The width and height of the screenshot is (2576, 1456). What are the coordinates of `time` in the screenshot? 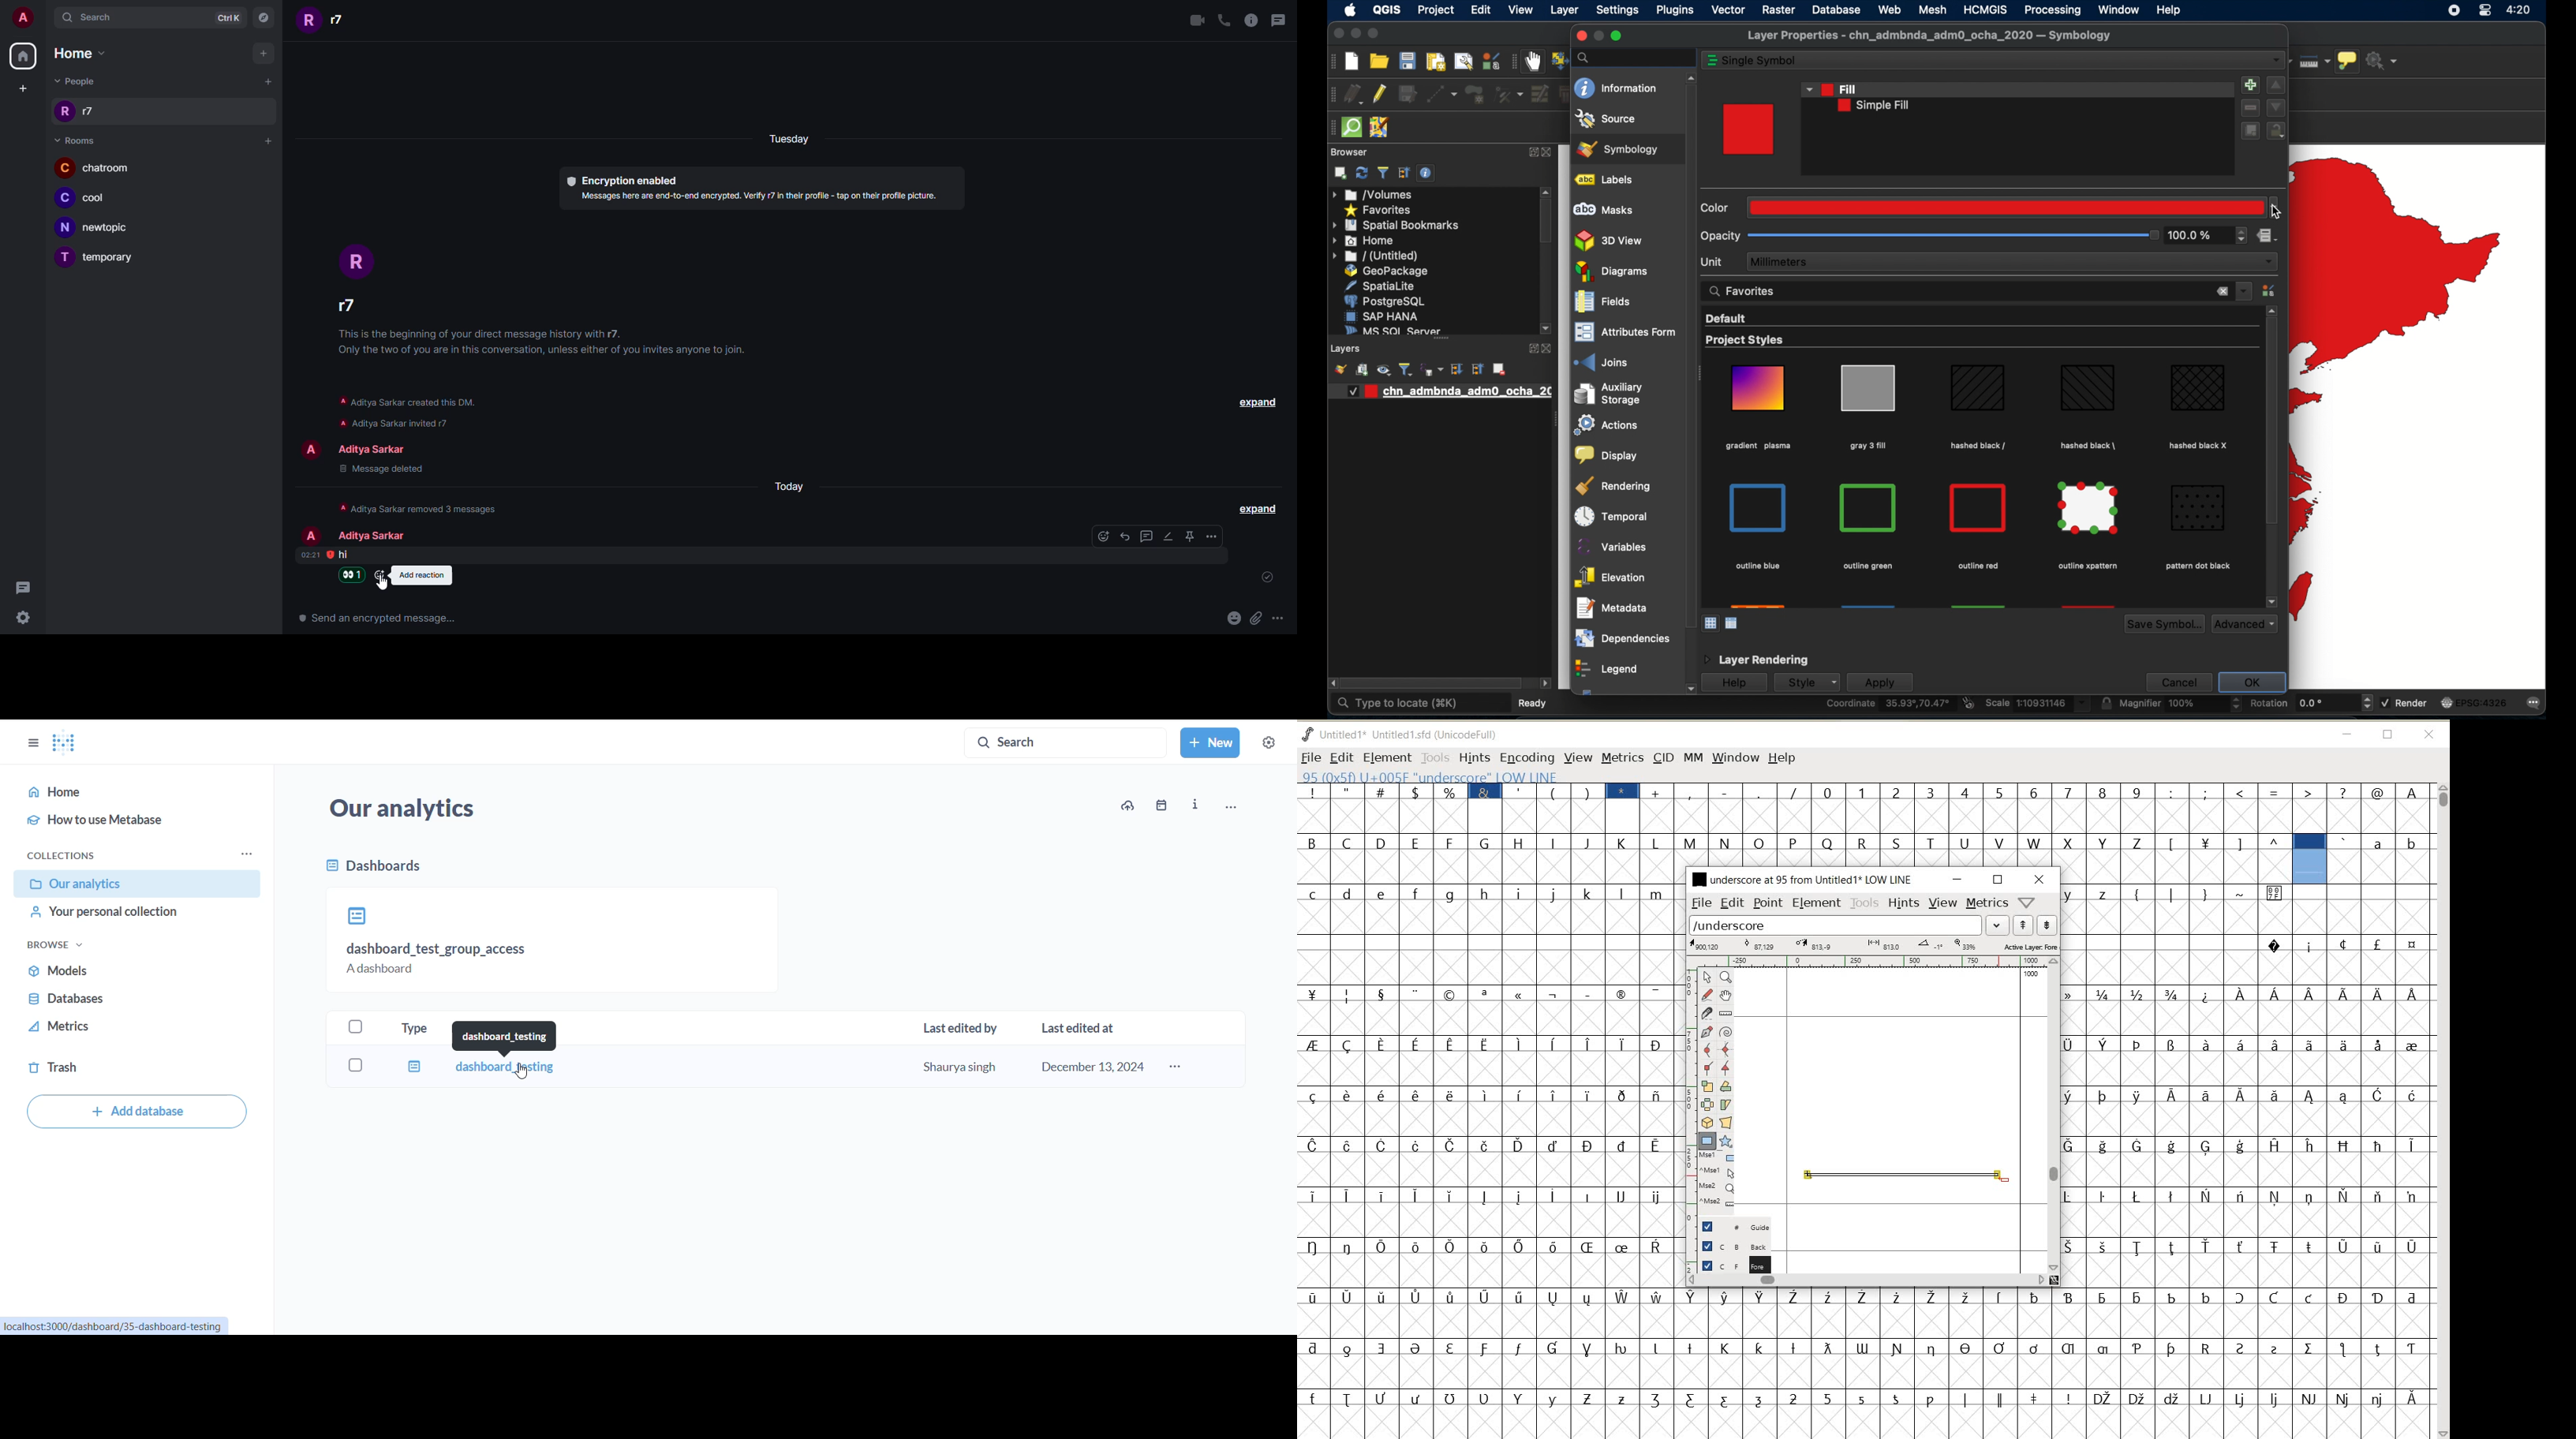 It's located at (311, 555).